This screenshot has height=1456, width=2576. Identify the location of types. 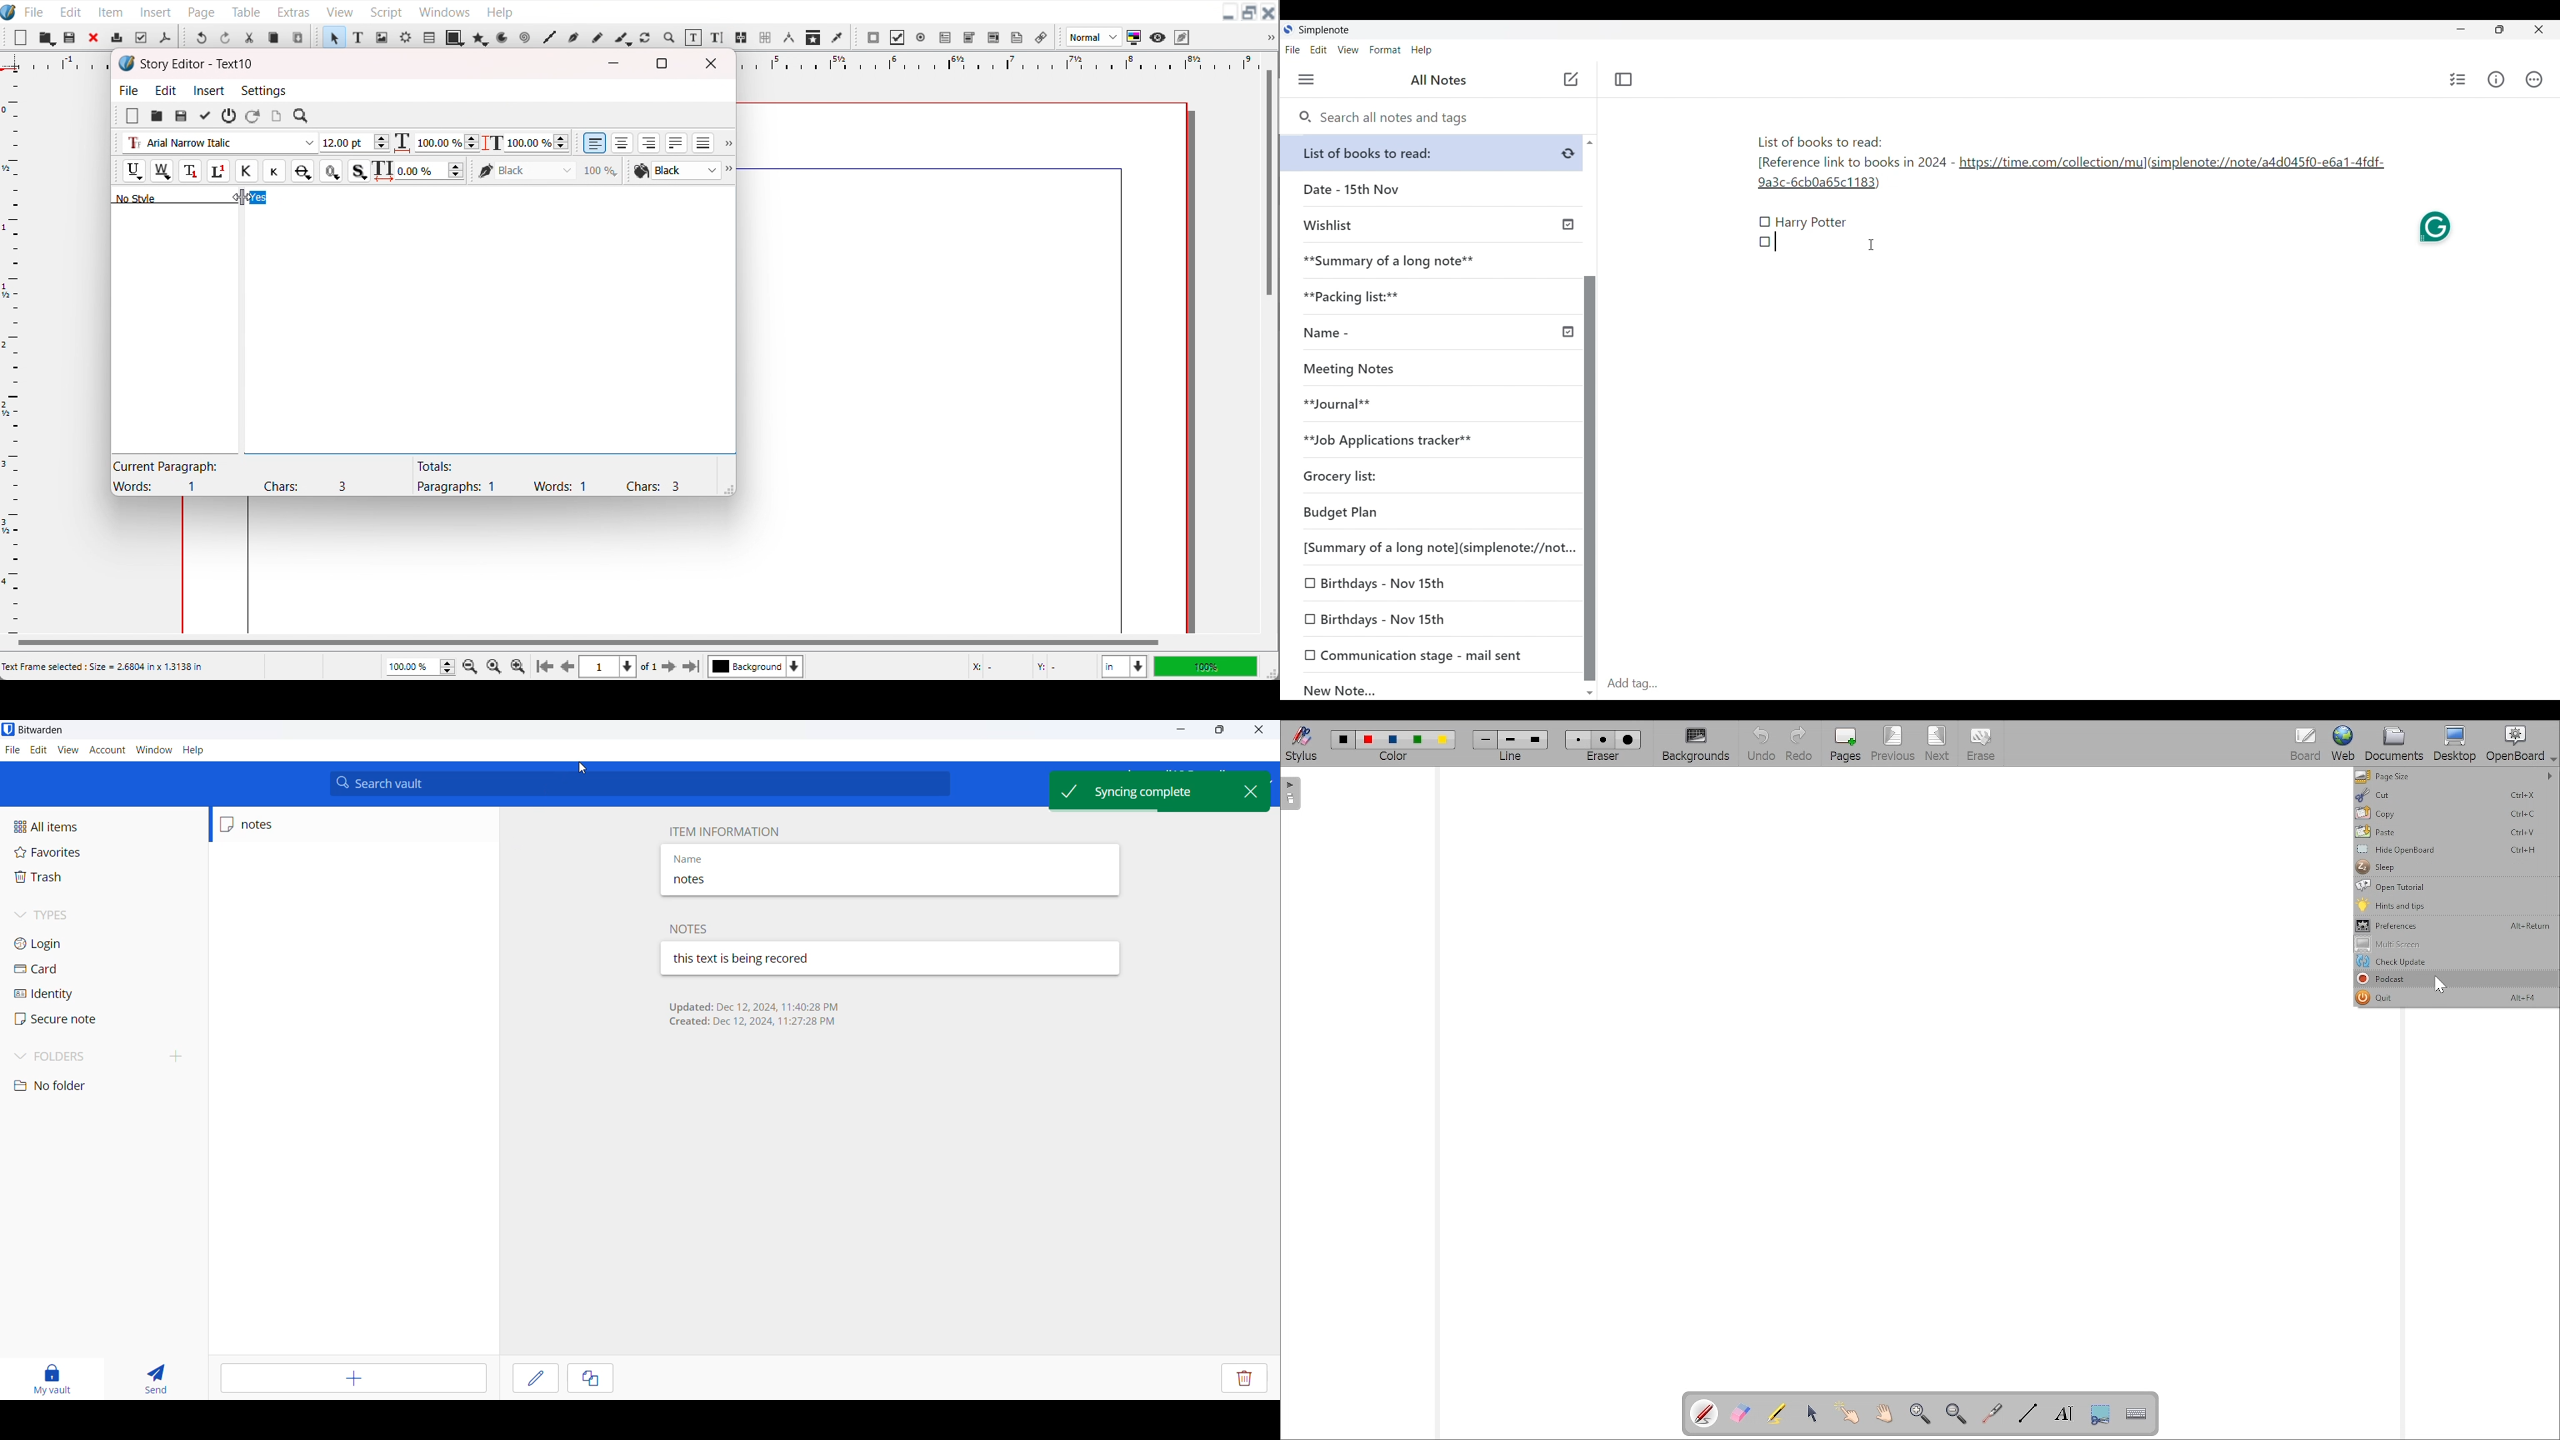
(61, 915).